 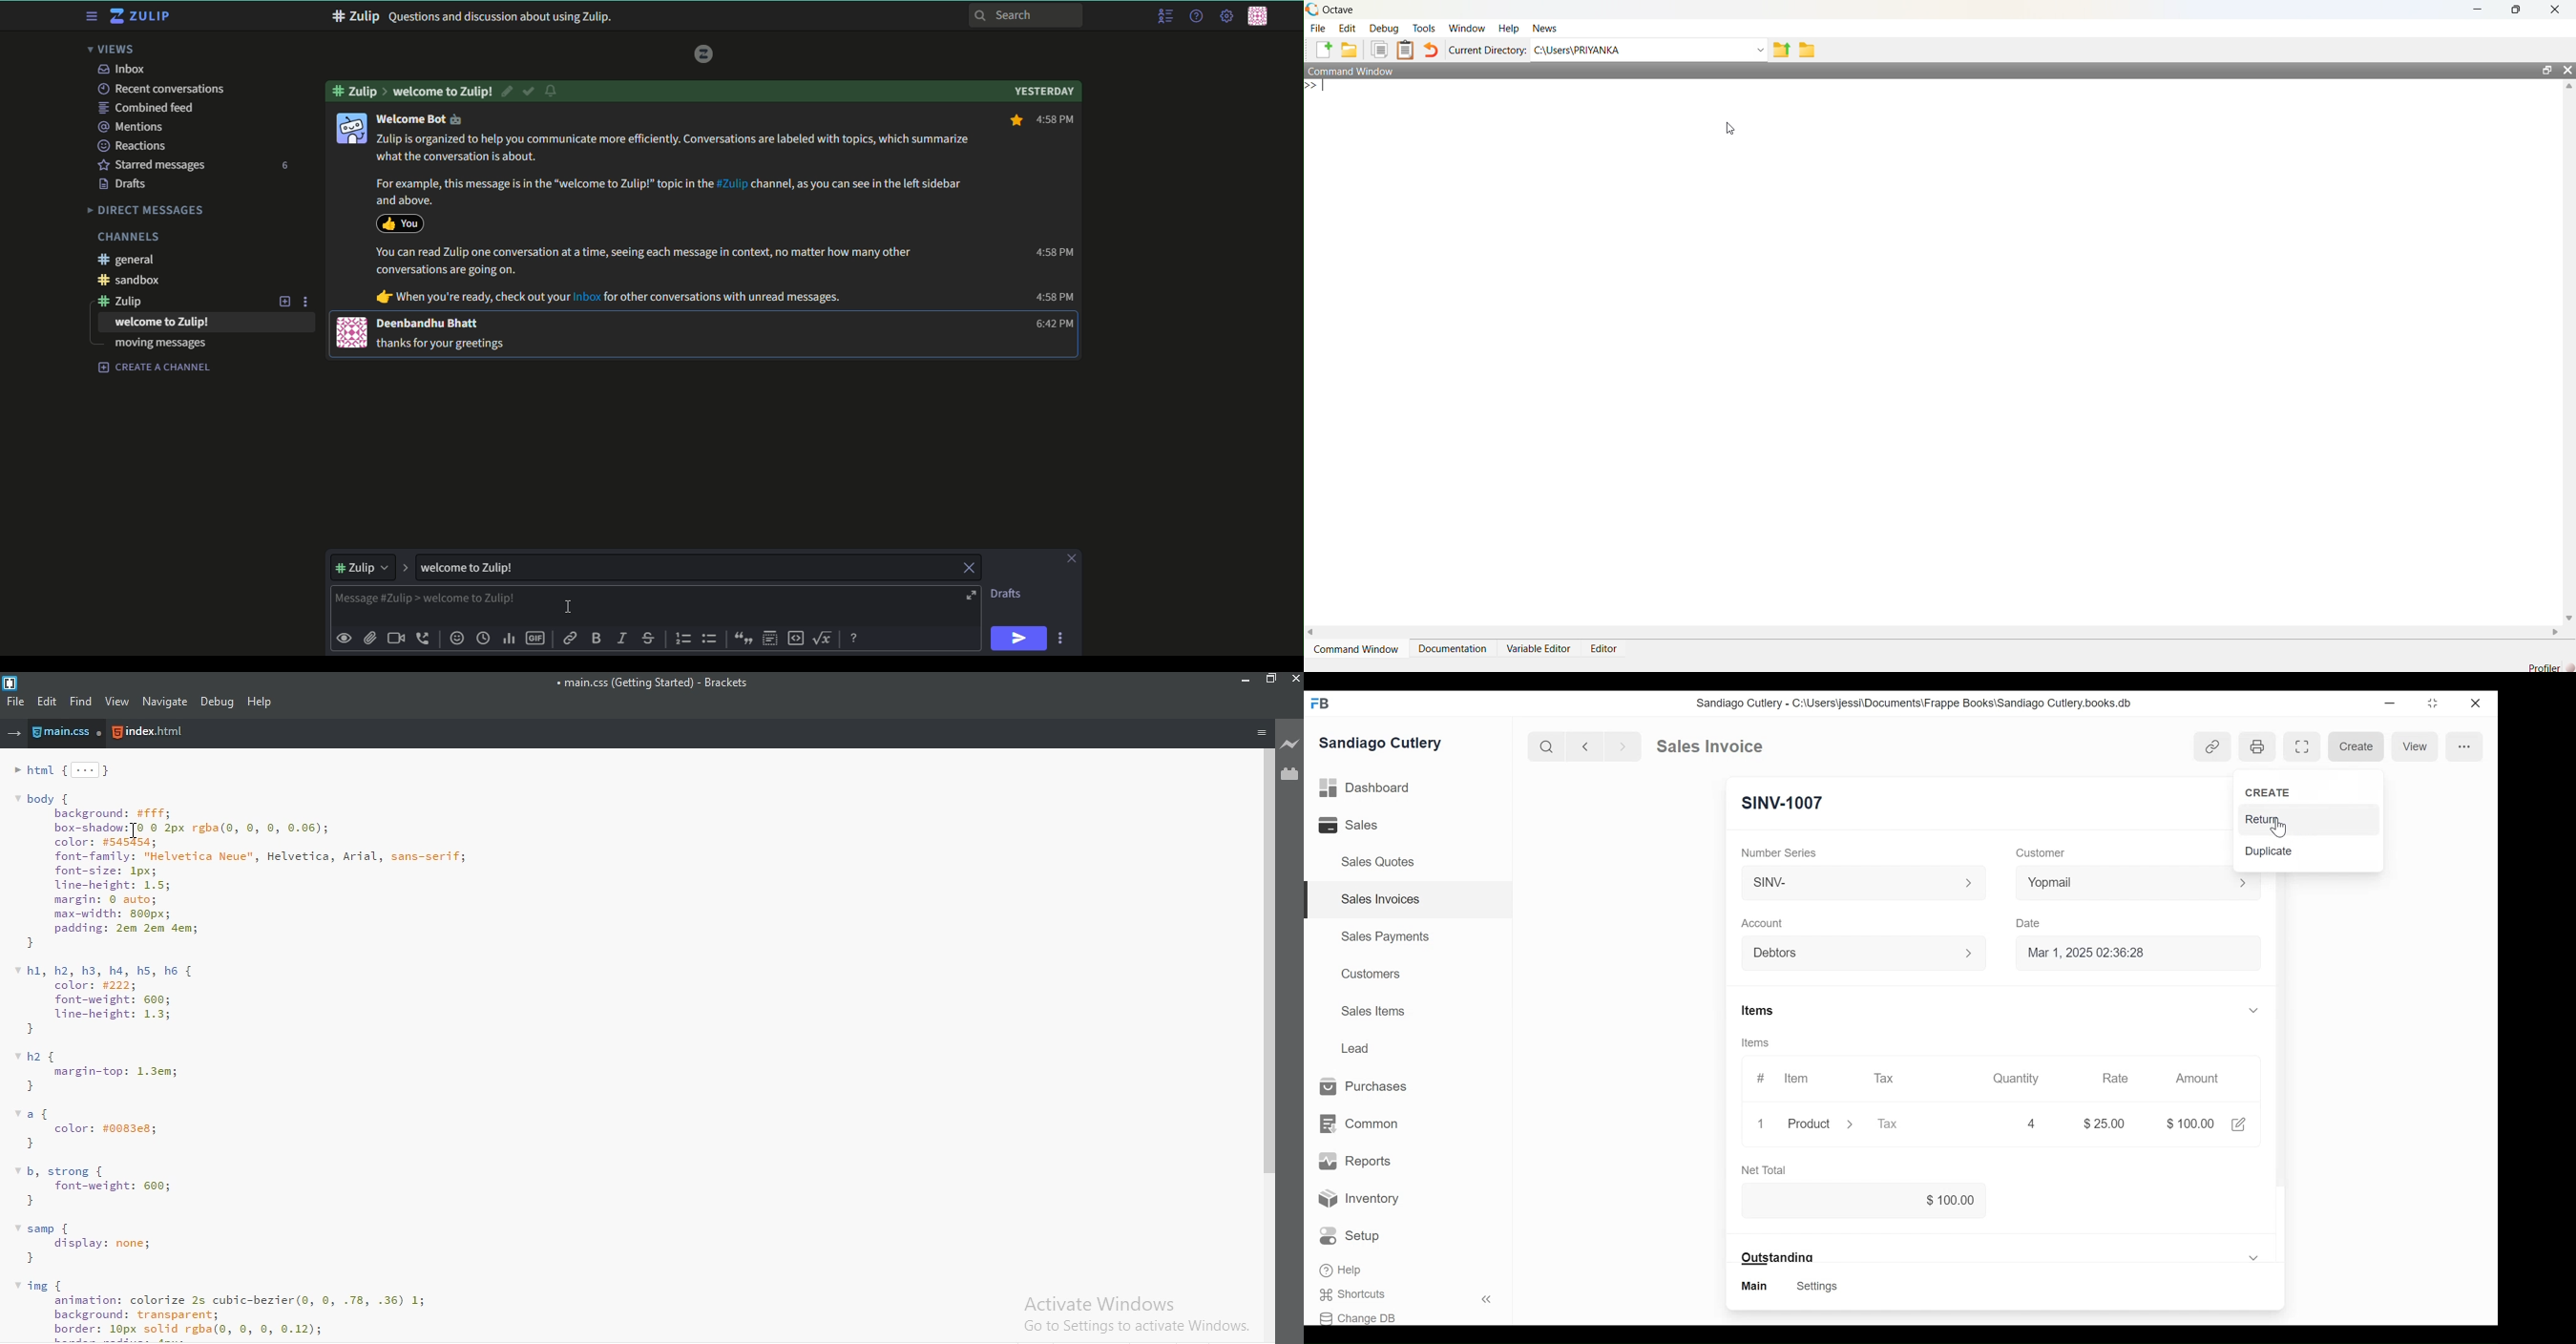 I want to click on  Common, so click(x=1360, y=1123).